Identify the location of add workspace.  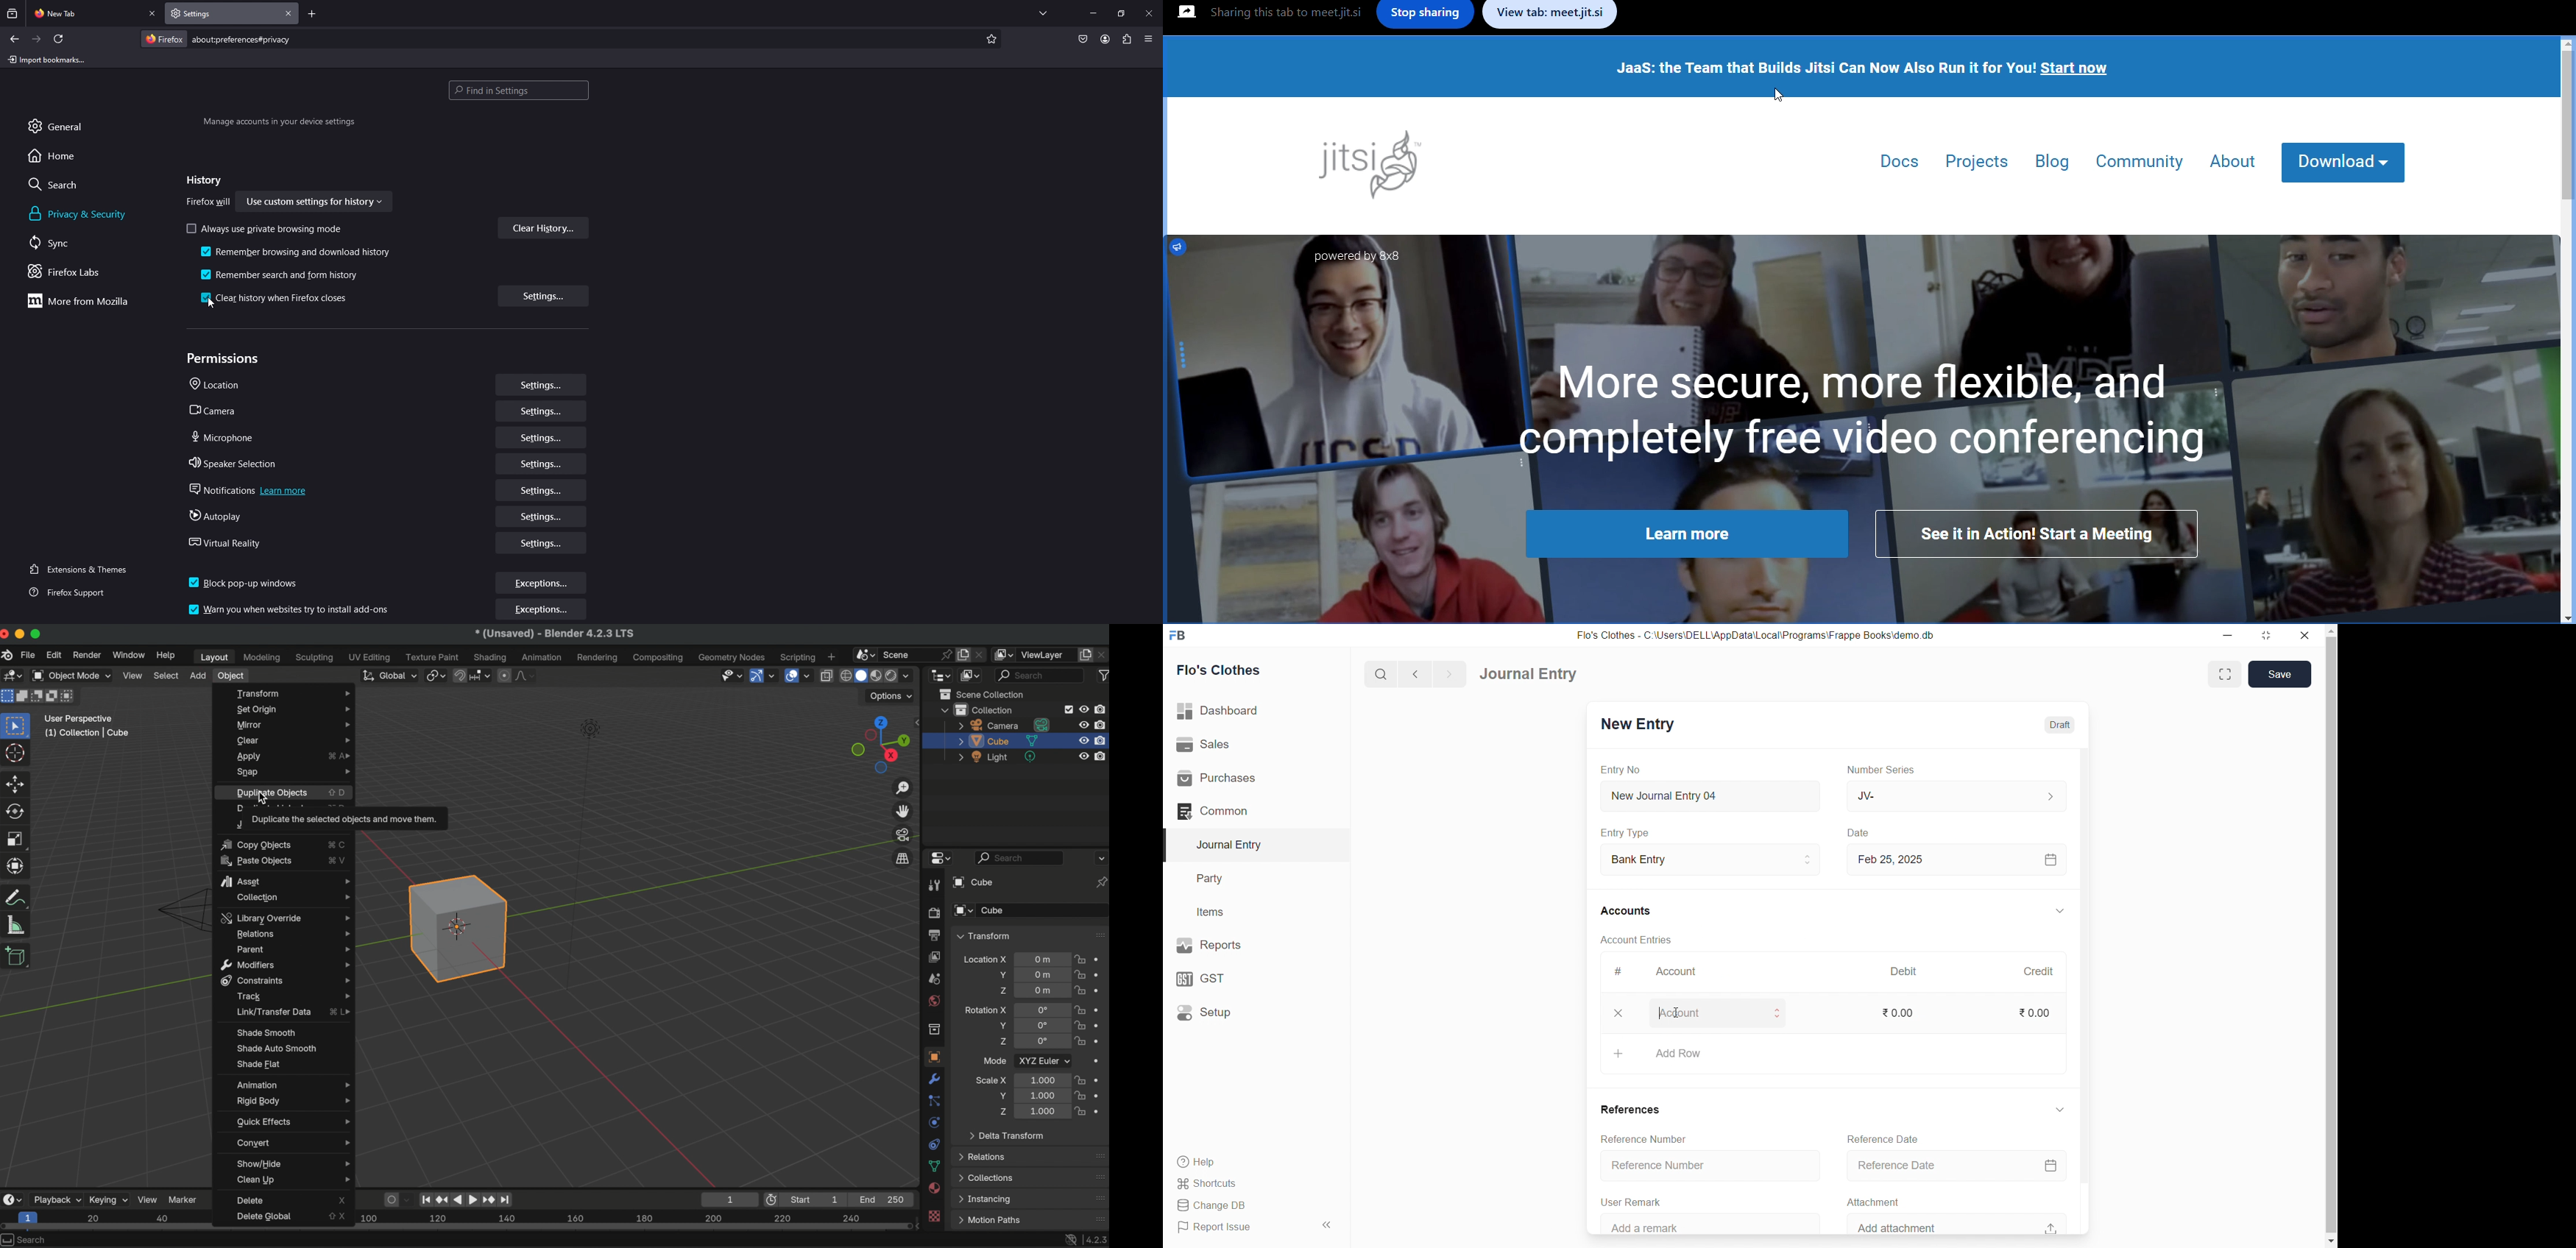
(831, 656).